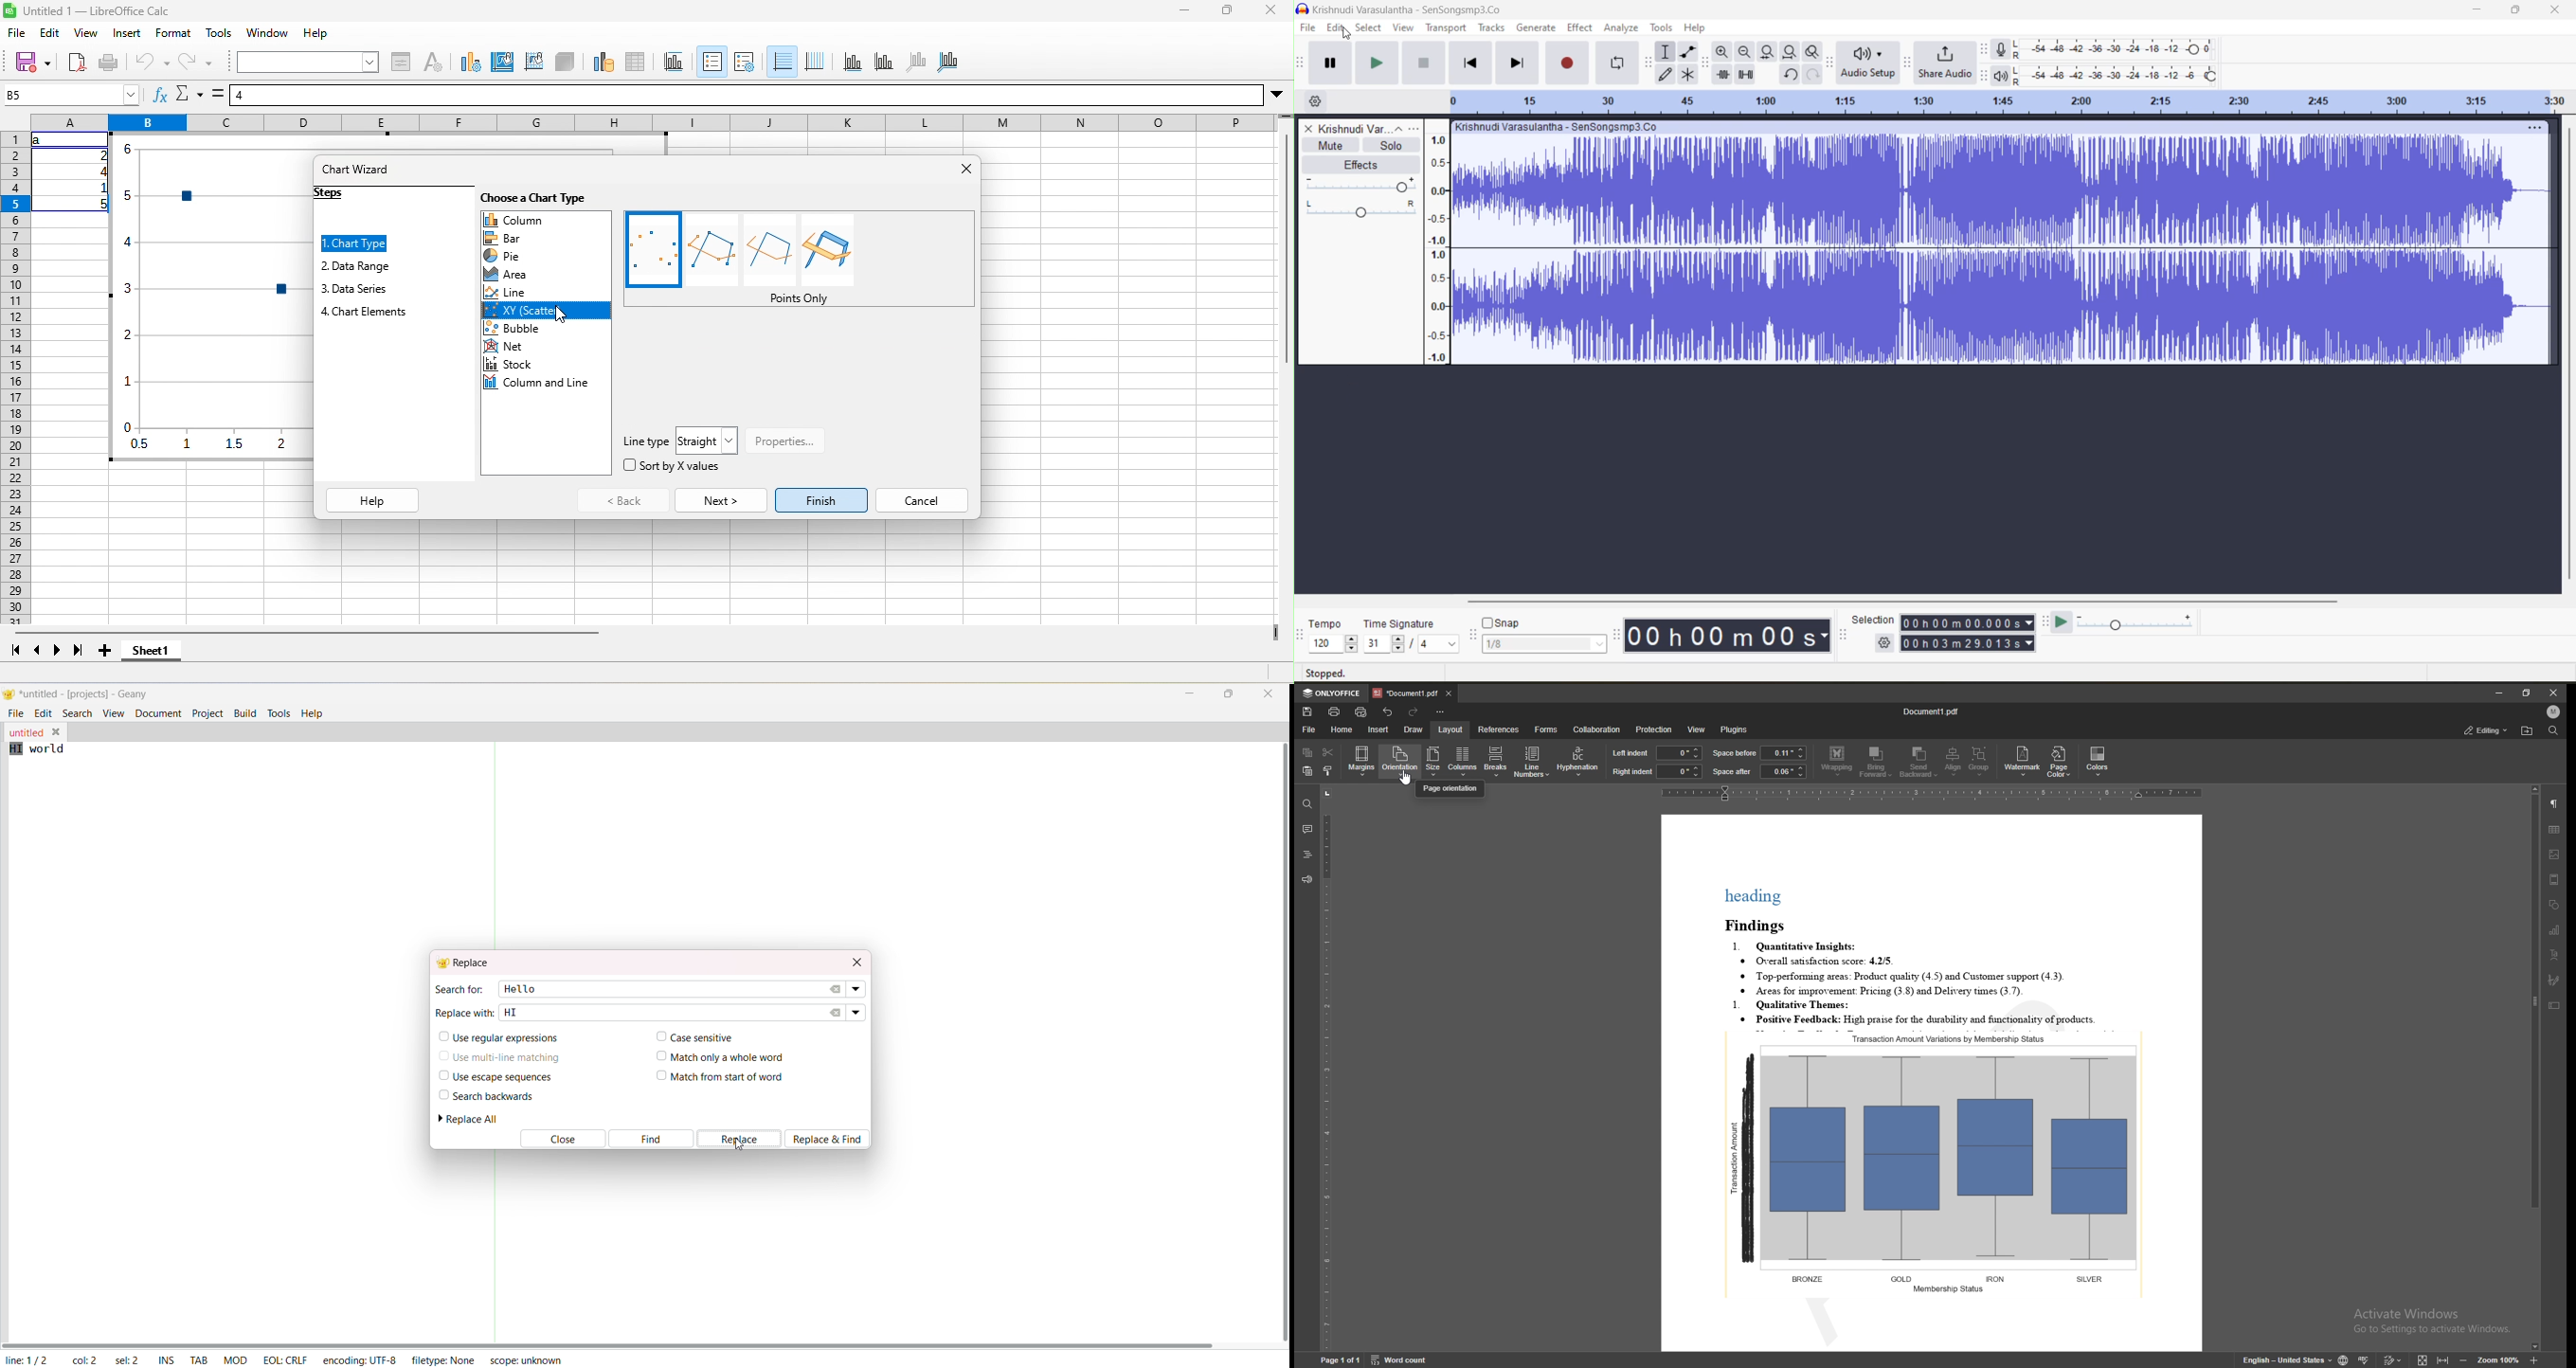  Describe the element at coordinates (1330, 63) in the screenshot. I see `pause` at that location.